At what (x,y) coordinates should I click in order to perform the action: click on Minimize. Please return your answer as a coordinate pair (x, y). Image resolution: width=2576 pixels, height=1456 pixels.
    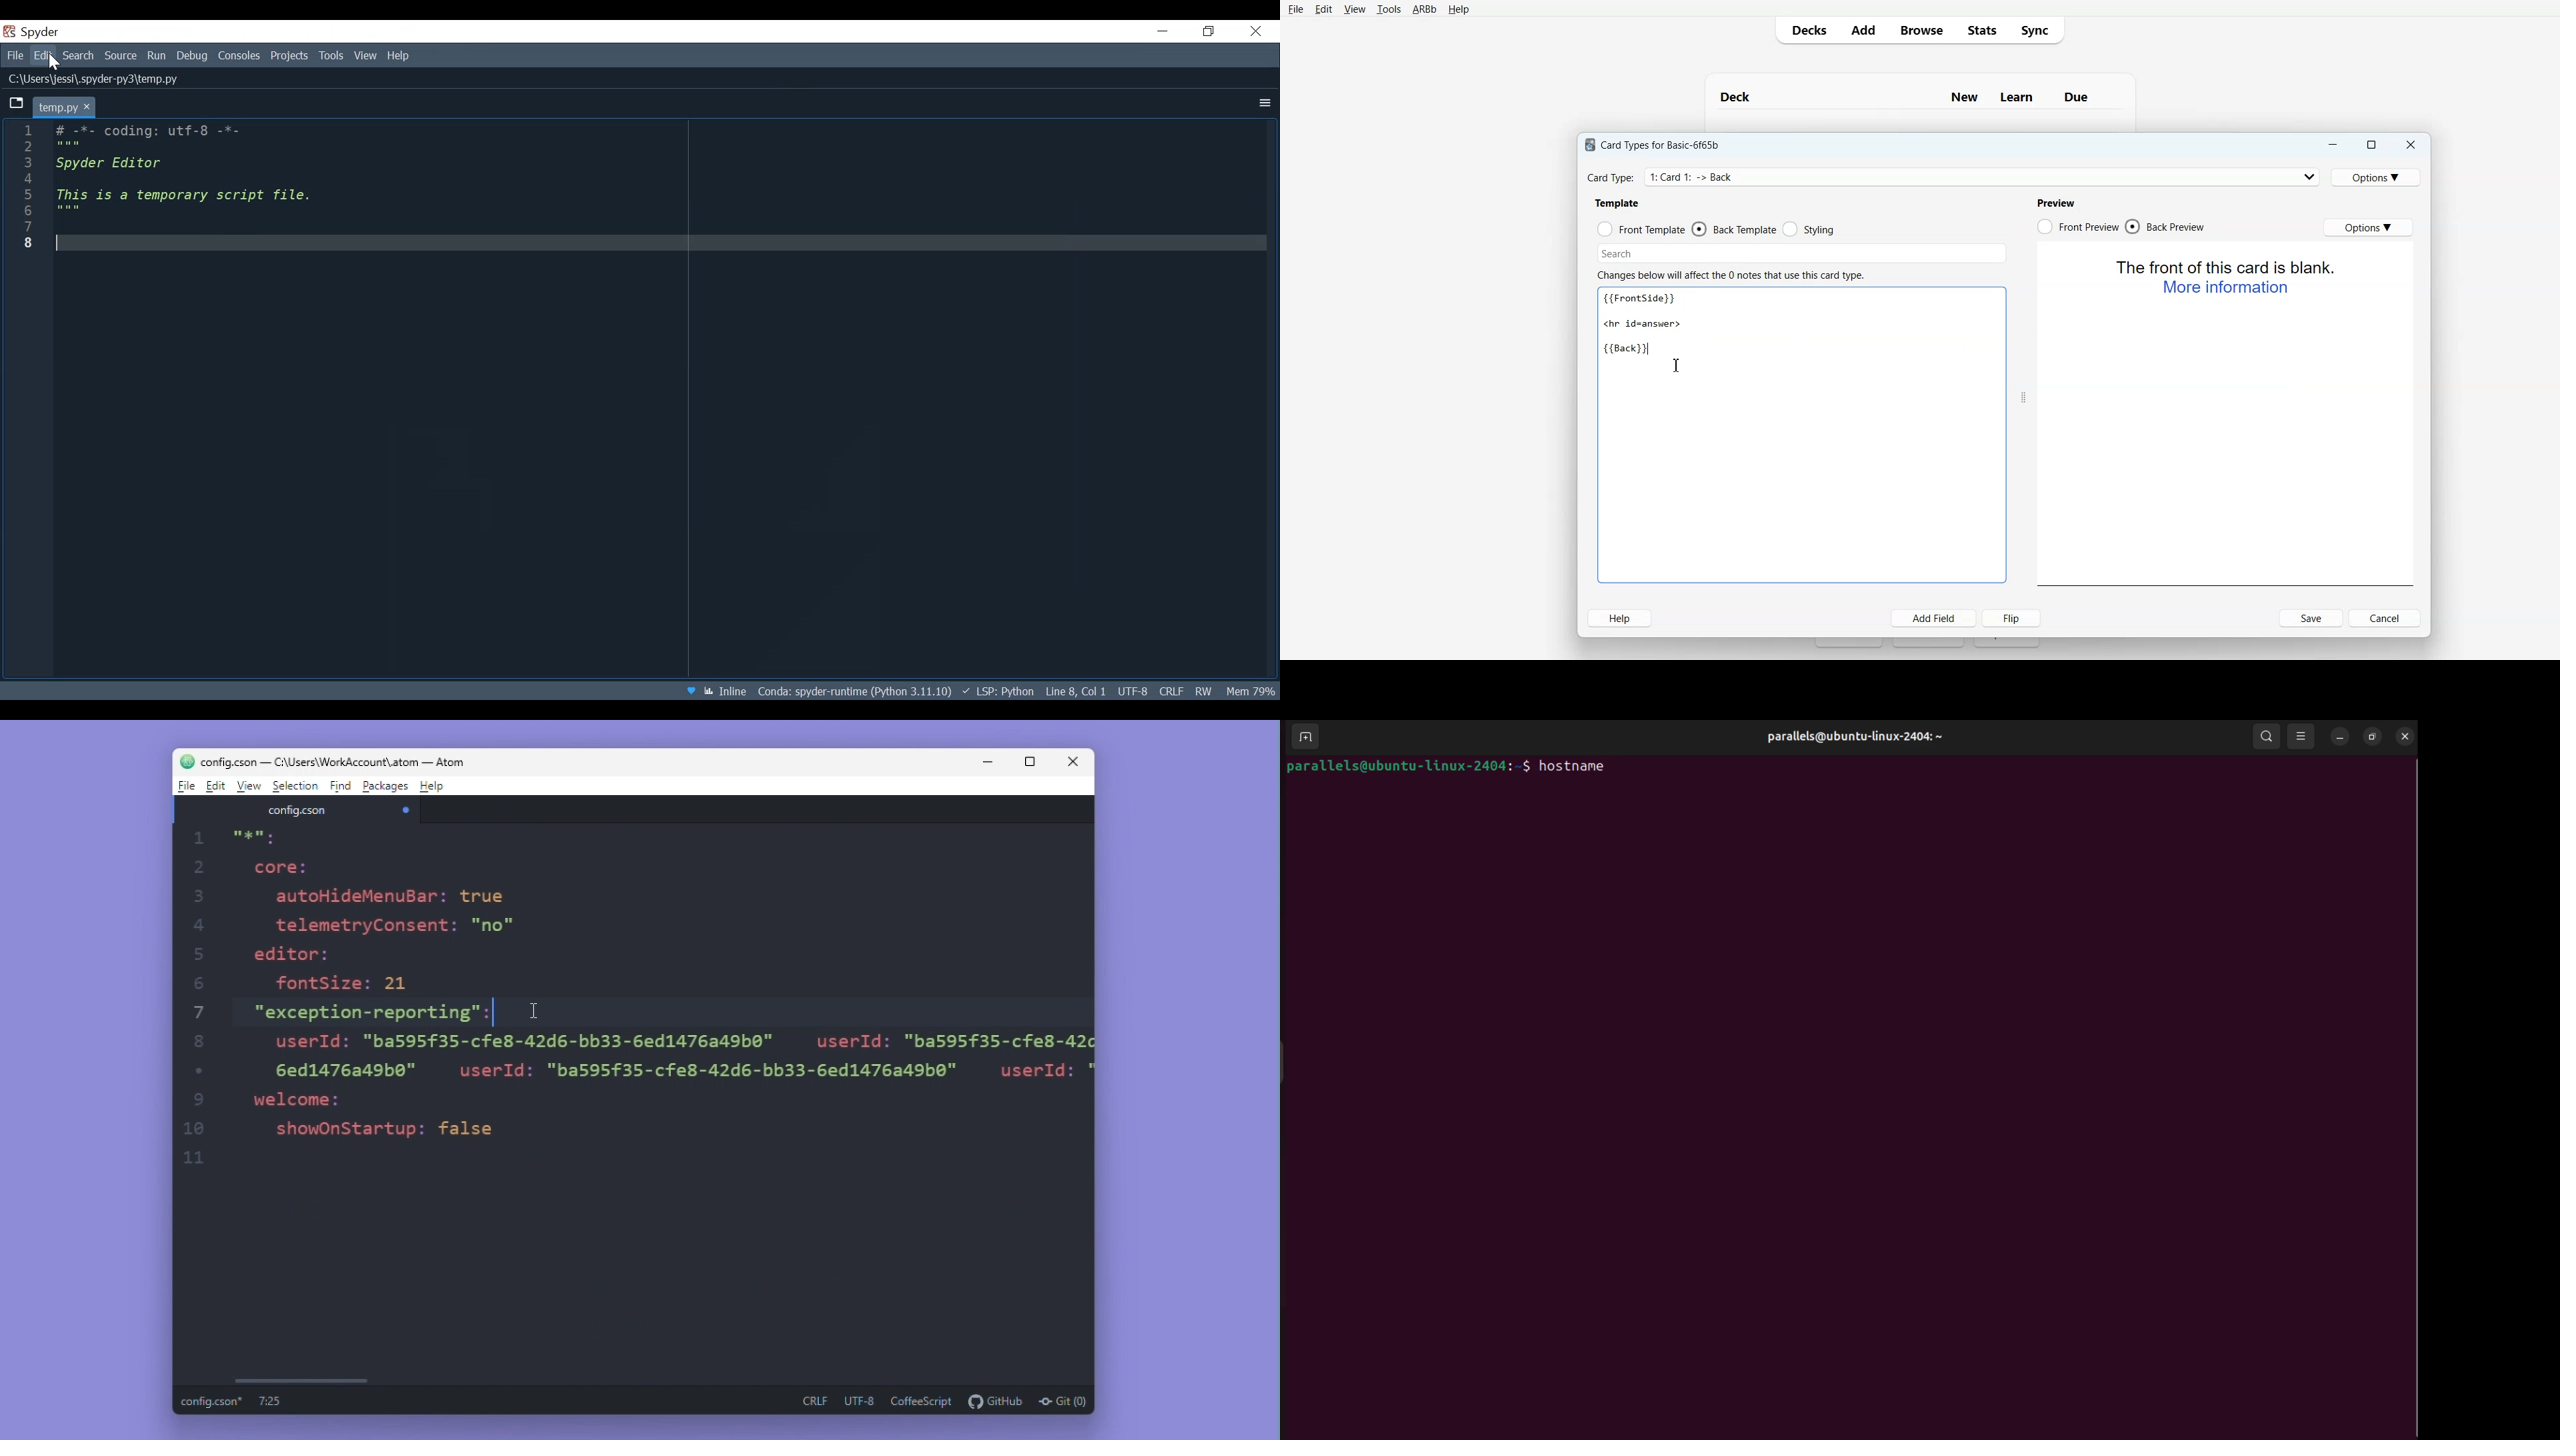
    Looking at the image, I should click on (1163, 31).